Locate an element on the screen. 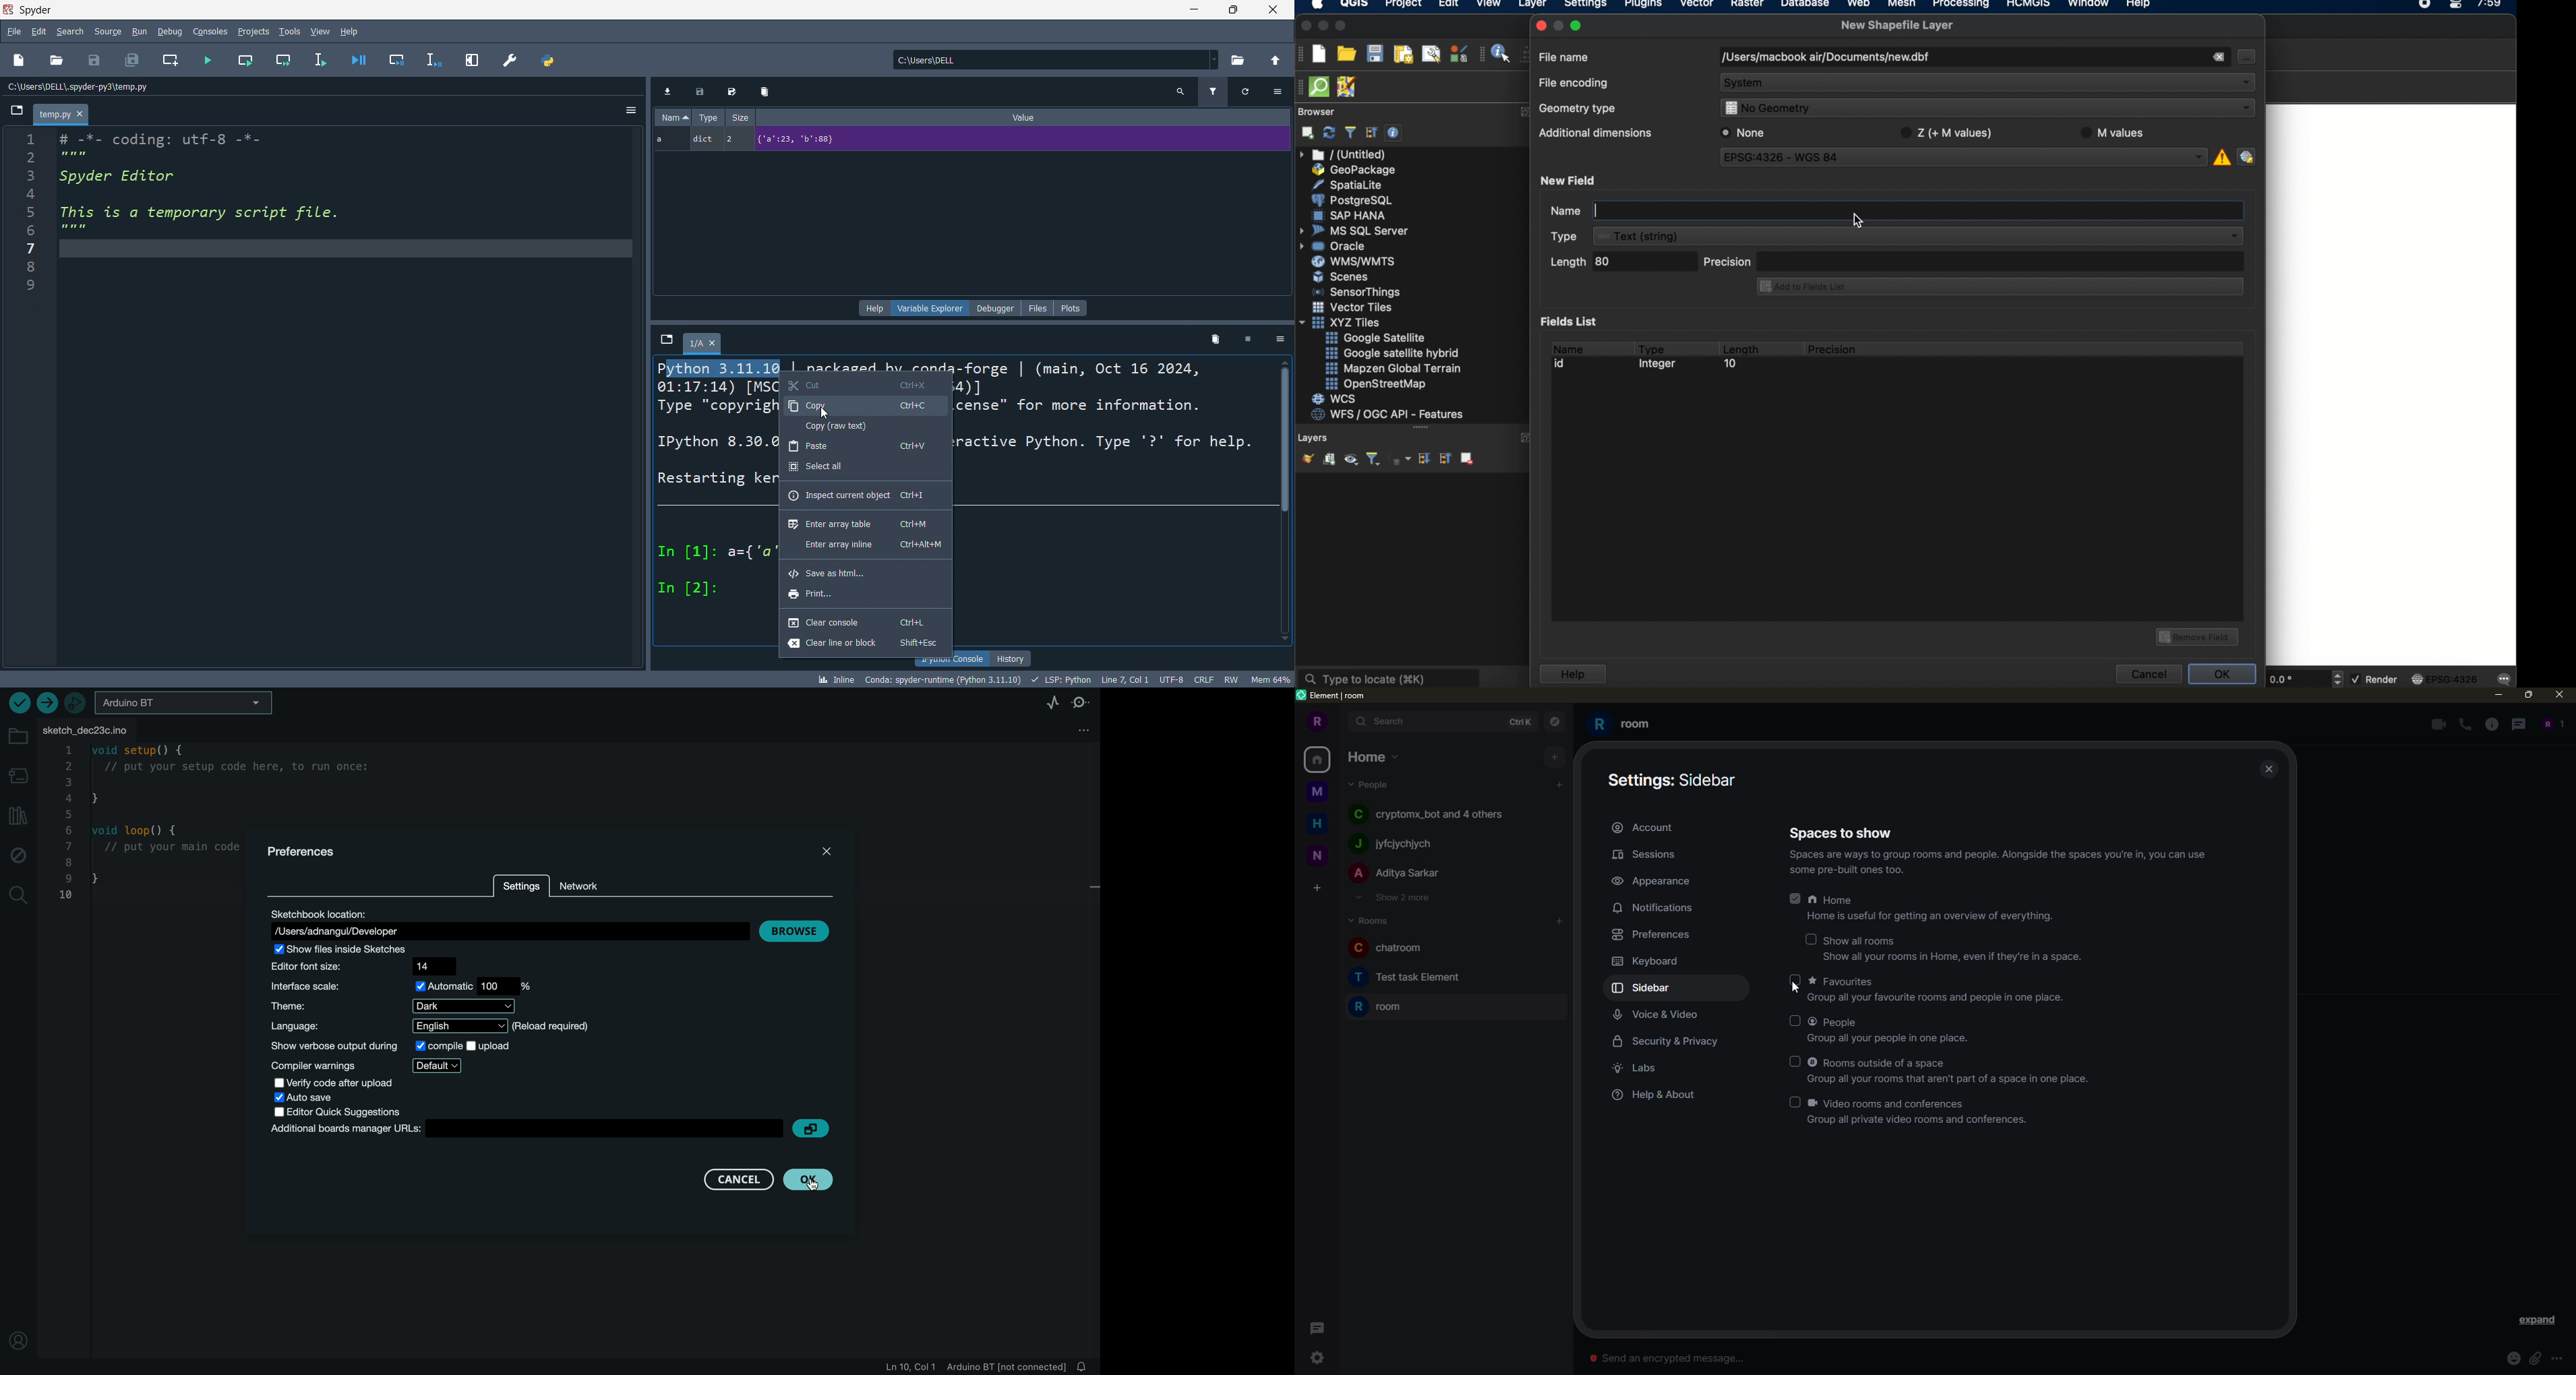  paste is located at coordinates (864, 445).